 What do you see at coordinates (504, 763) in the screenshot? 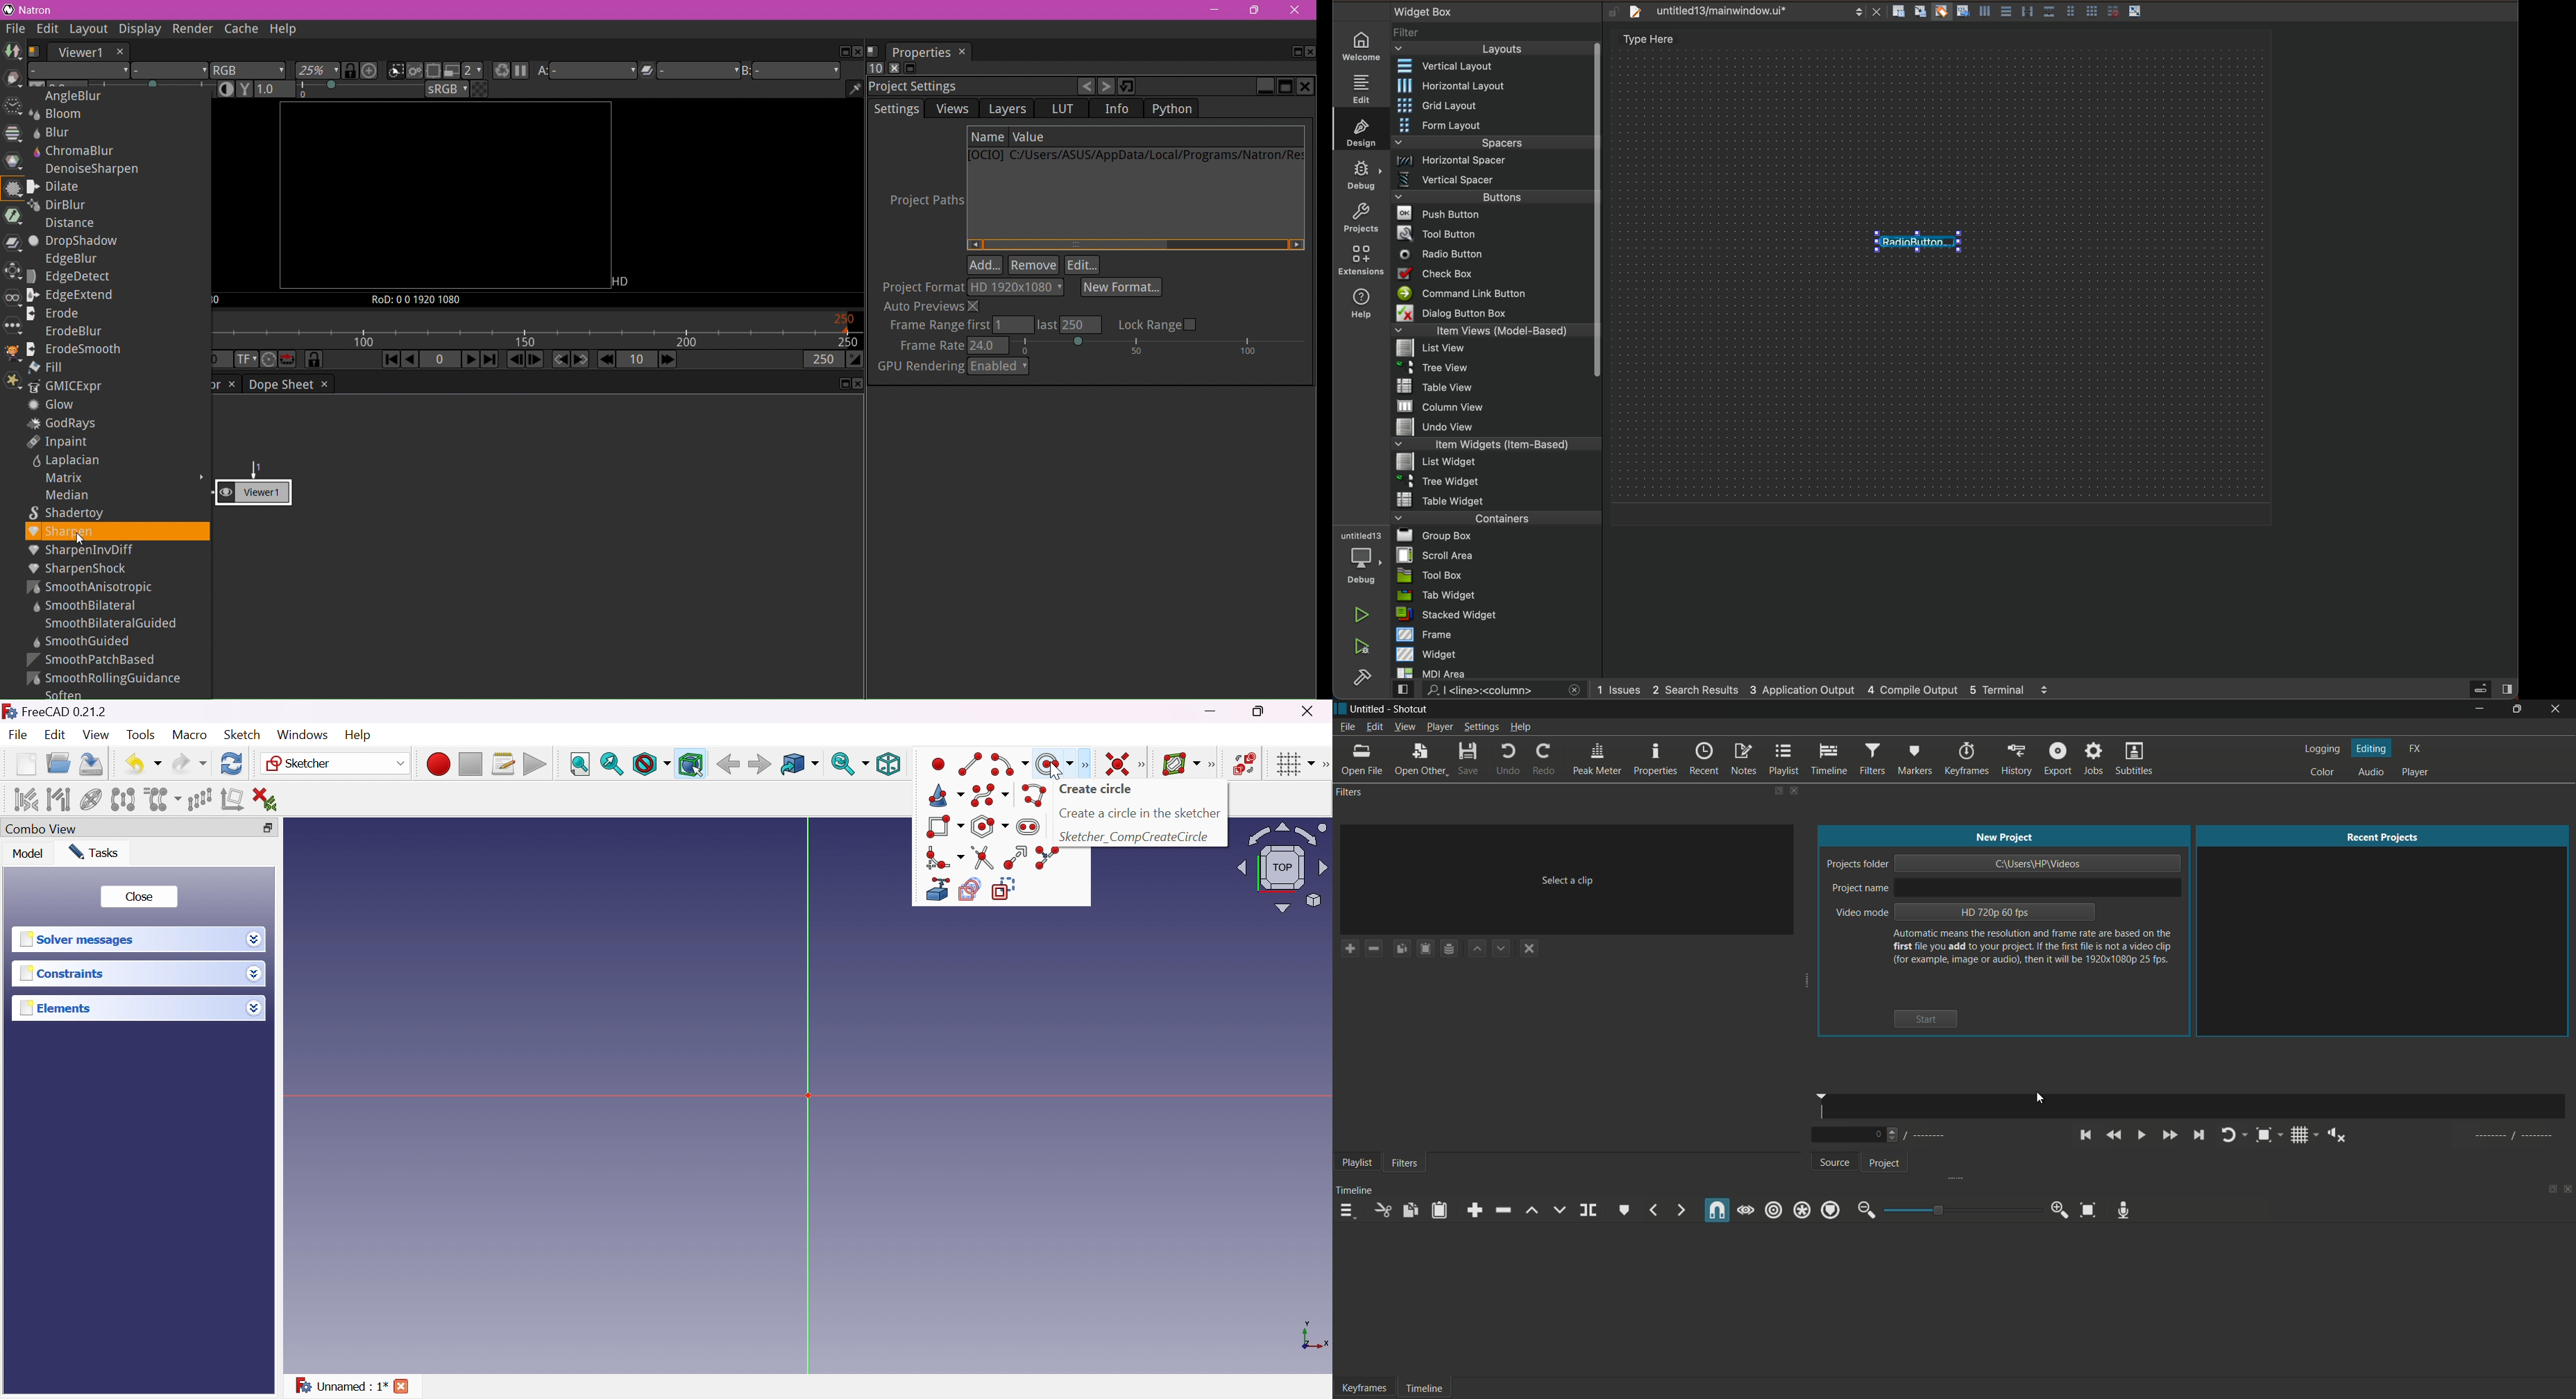
I see `Macros...` at bounding box center [504, 763].